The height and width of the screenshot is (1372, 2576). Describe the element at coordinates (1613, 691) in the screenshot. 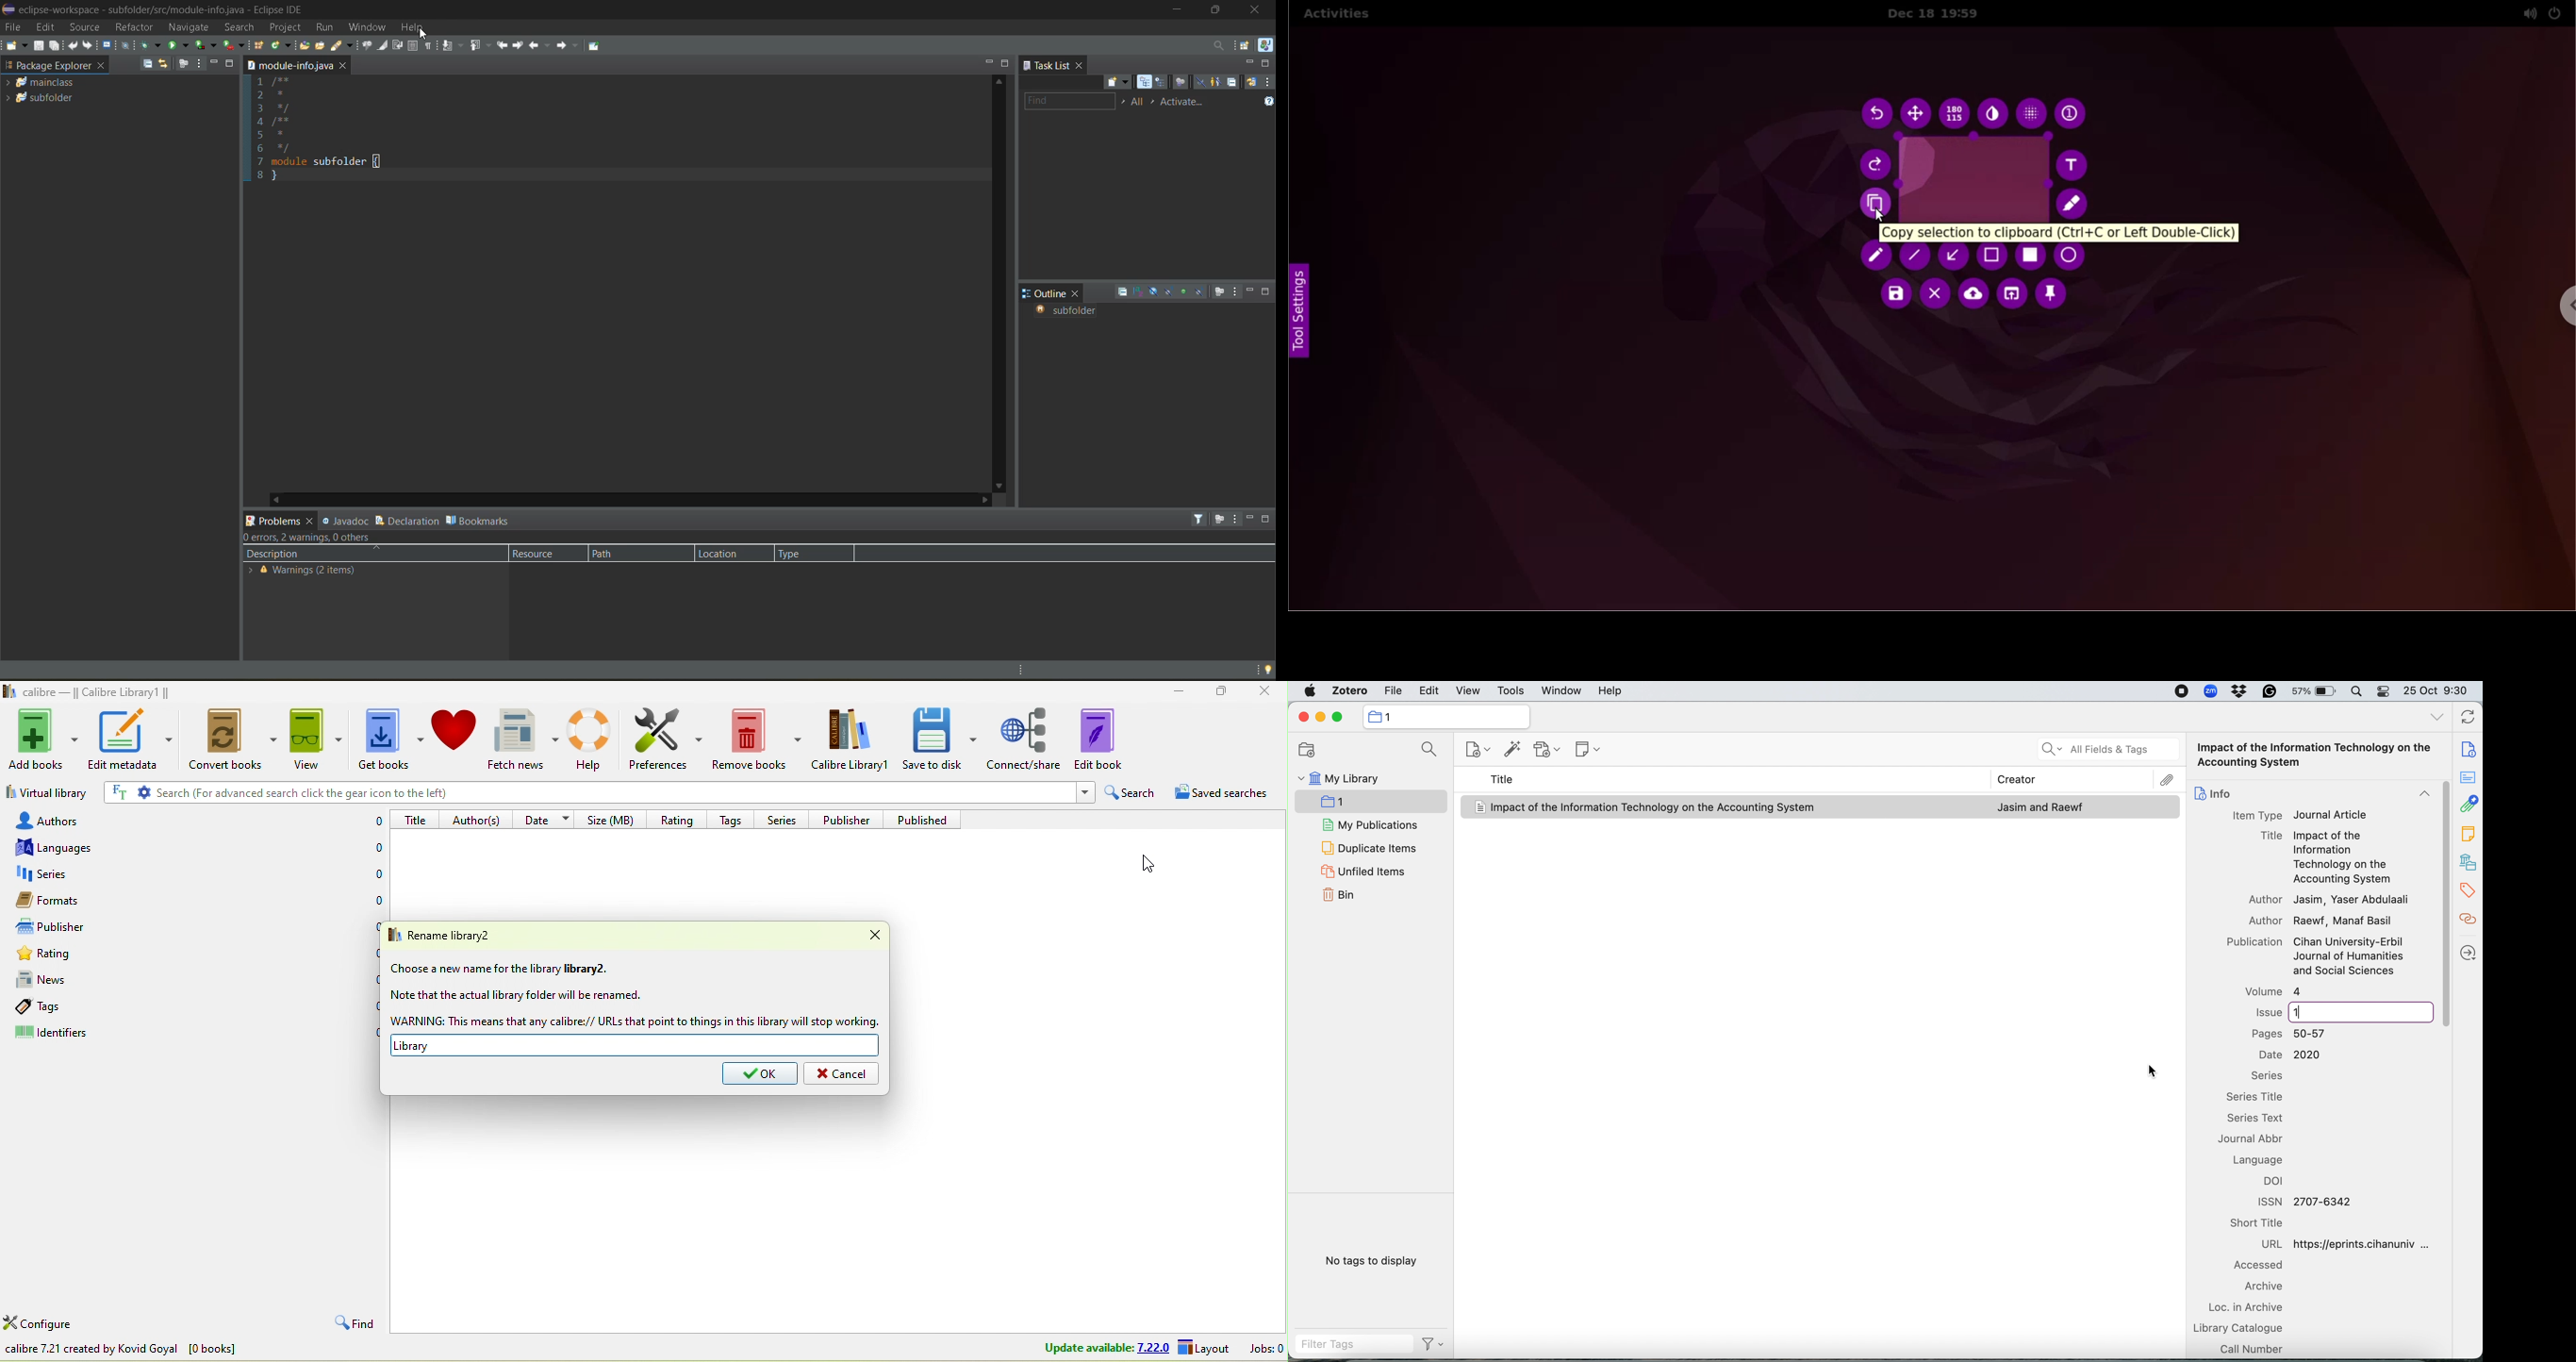

I see `help` at that location.